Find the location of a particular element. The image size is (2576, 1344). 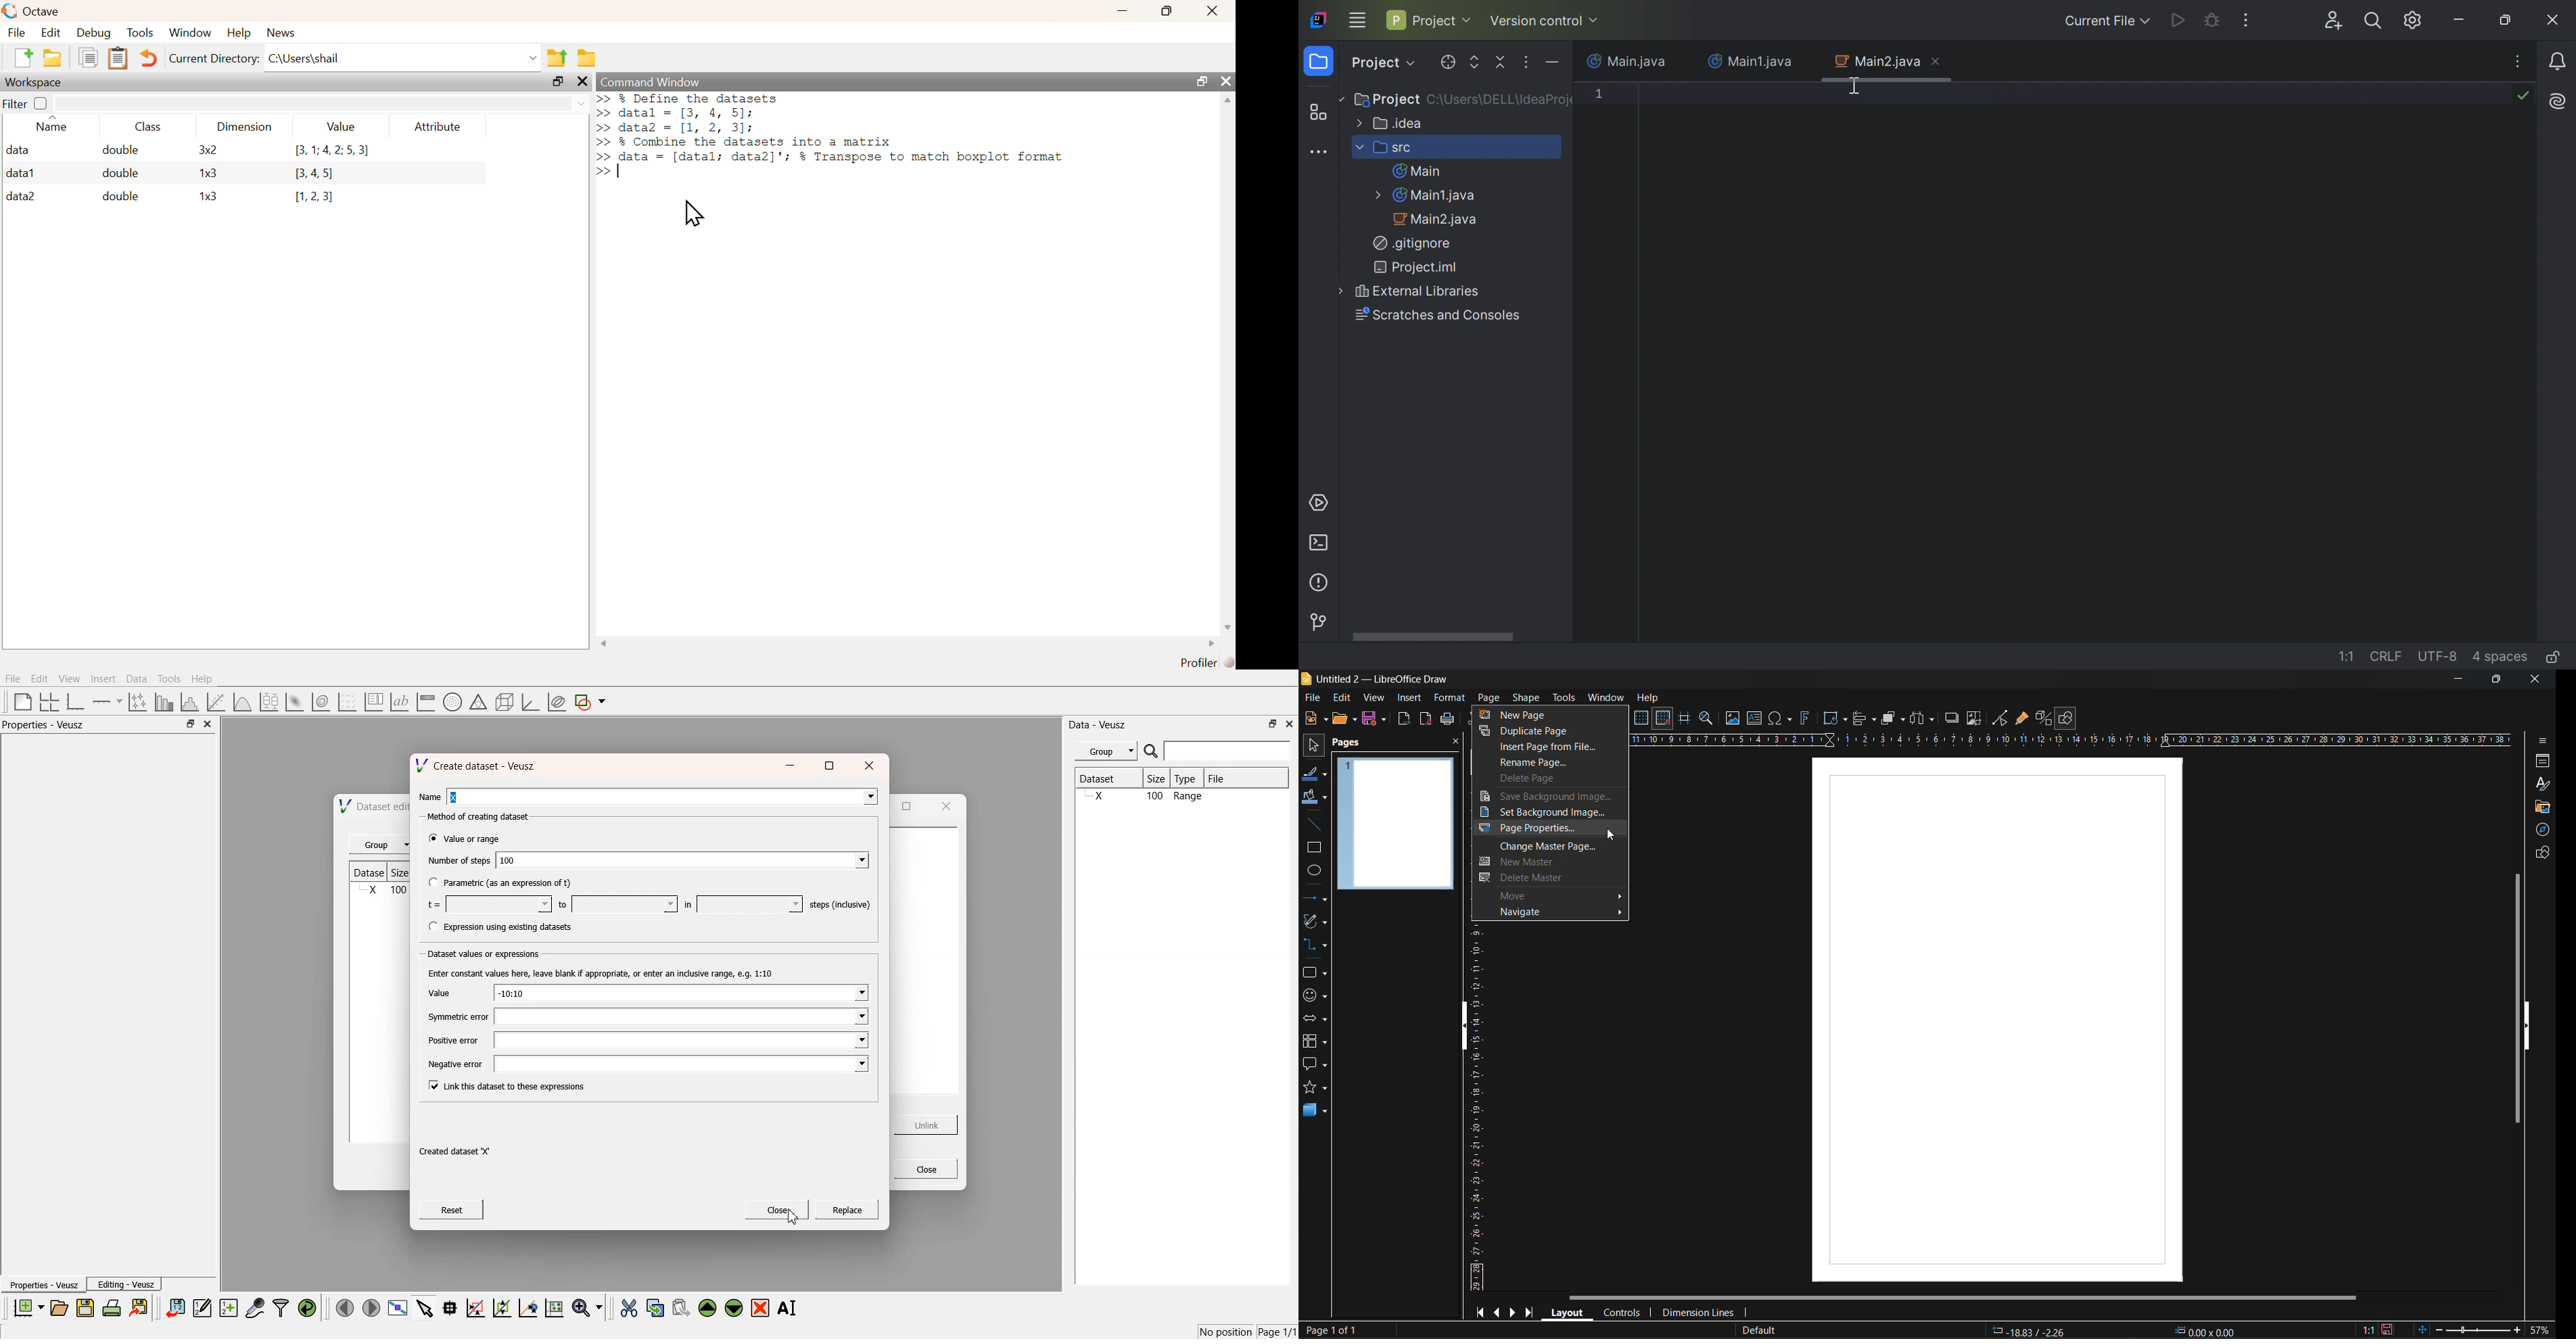

curves and polygons is located at coordinates (1316, 923).